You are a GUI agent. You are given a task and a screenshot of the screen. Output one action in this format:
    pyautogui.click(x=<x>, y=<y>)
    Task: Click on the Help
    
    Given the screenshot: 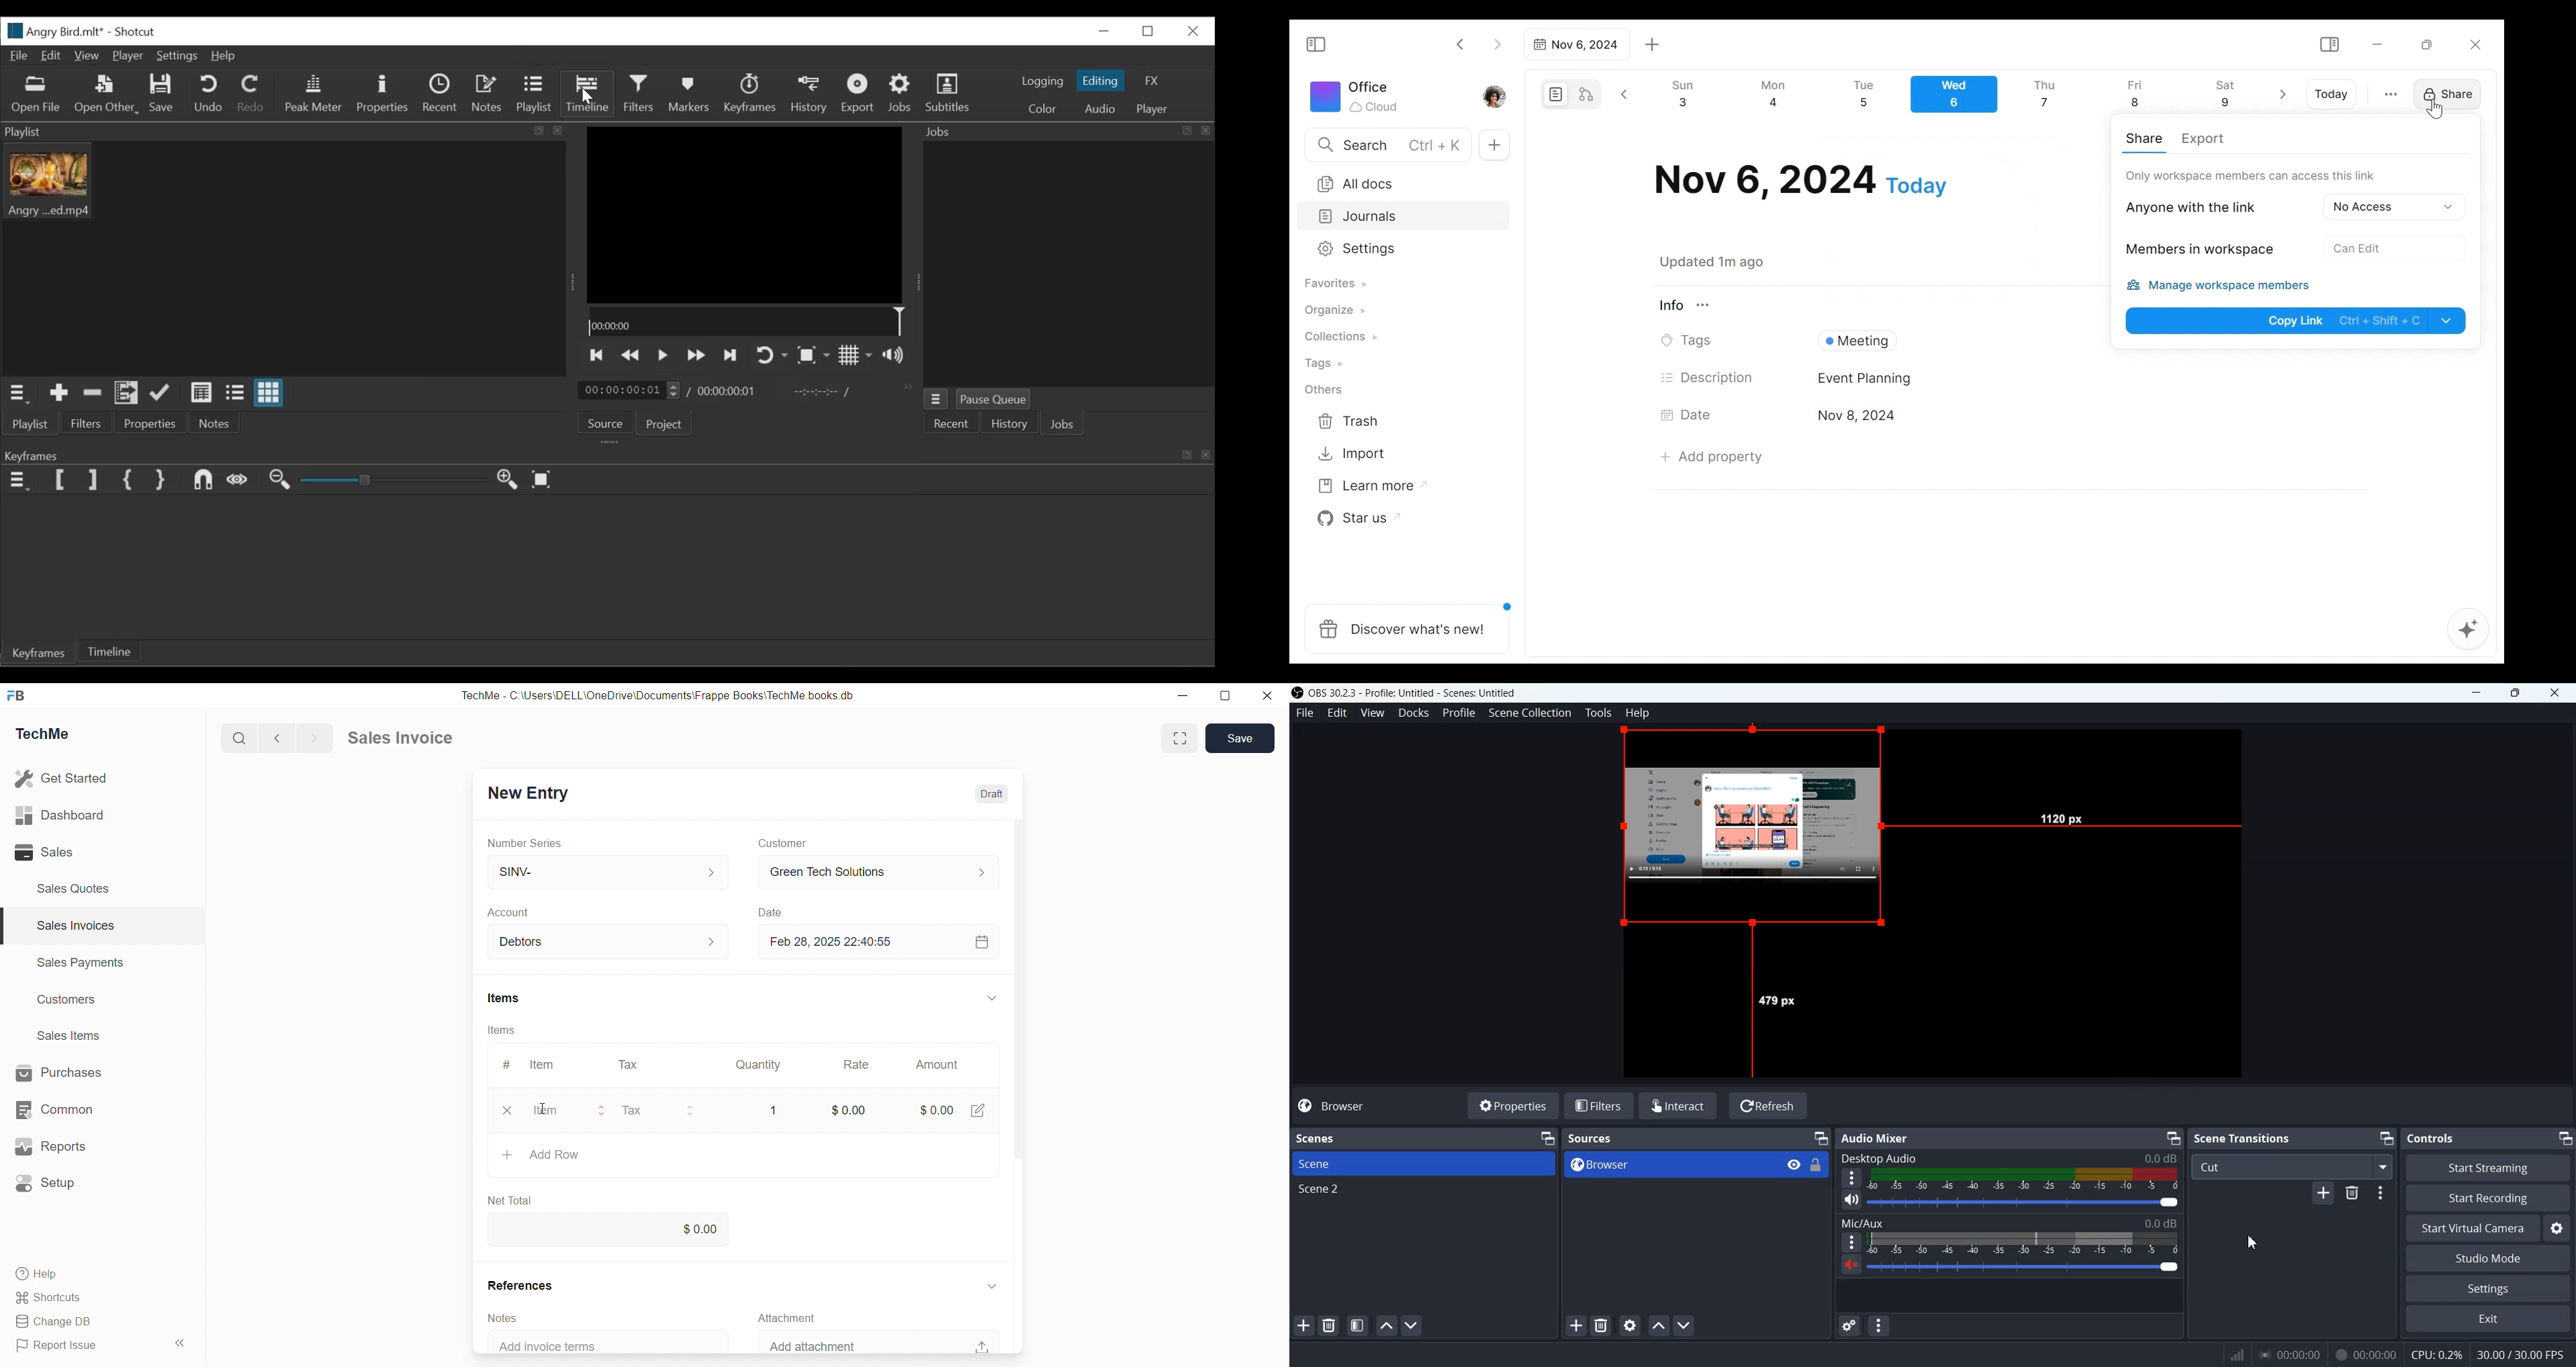 What is the action you would take?
    pyautogui.click(x=40, y=1274)
    